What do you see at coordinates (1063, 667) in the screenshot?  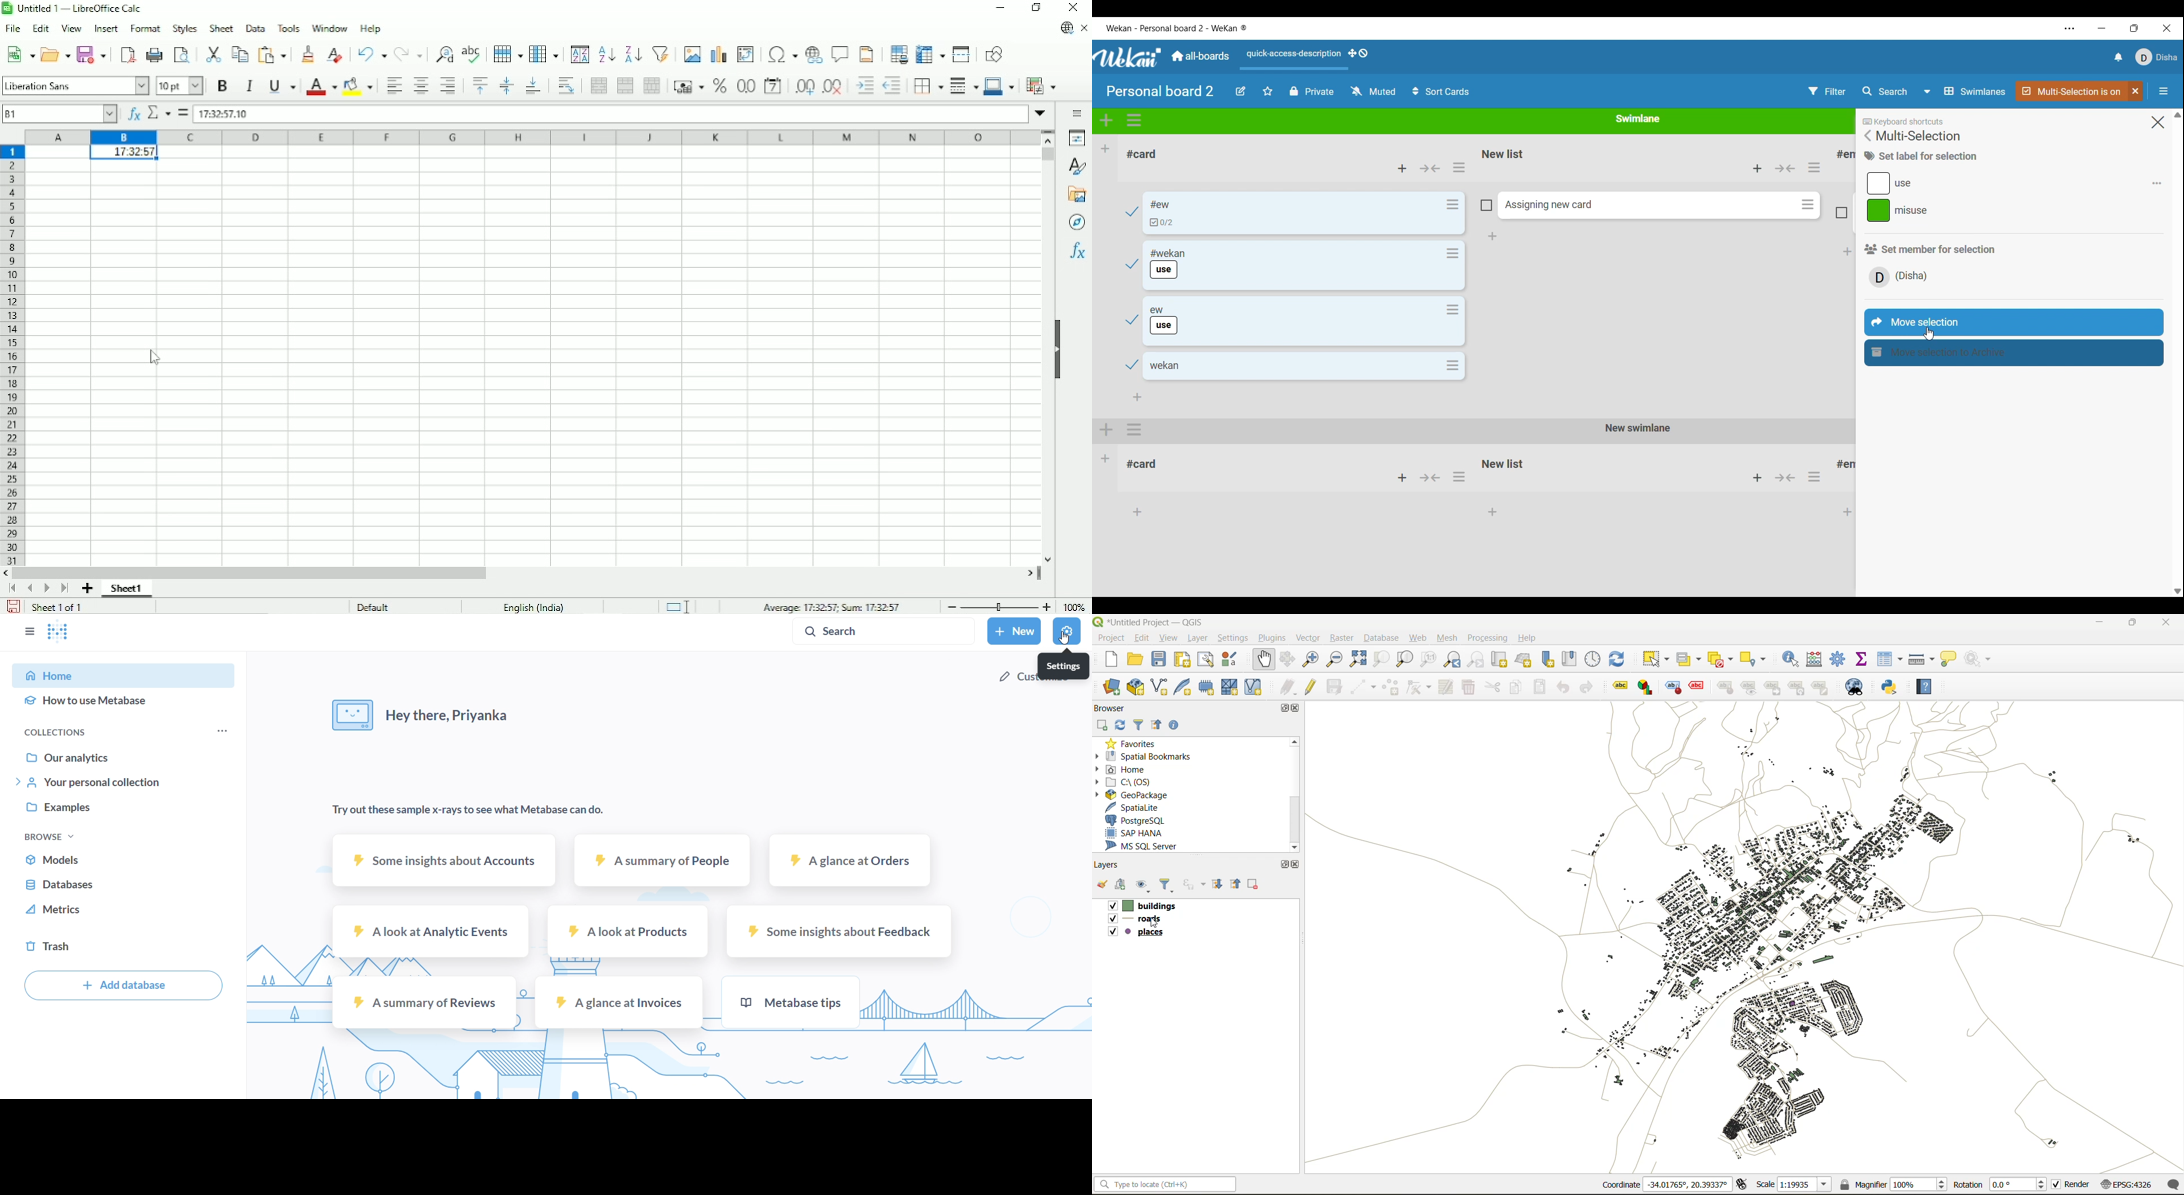 I see `settings` at bounding box center [1063, 667].